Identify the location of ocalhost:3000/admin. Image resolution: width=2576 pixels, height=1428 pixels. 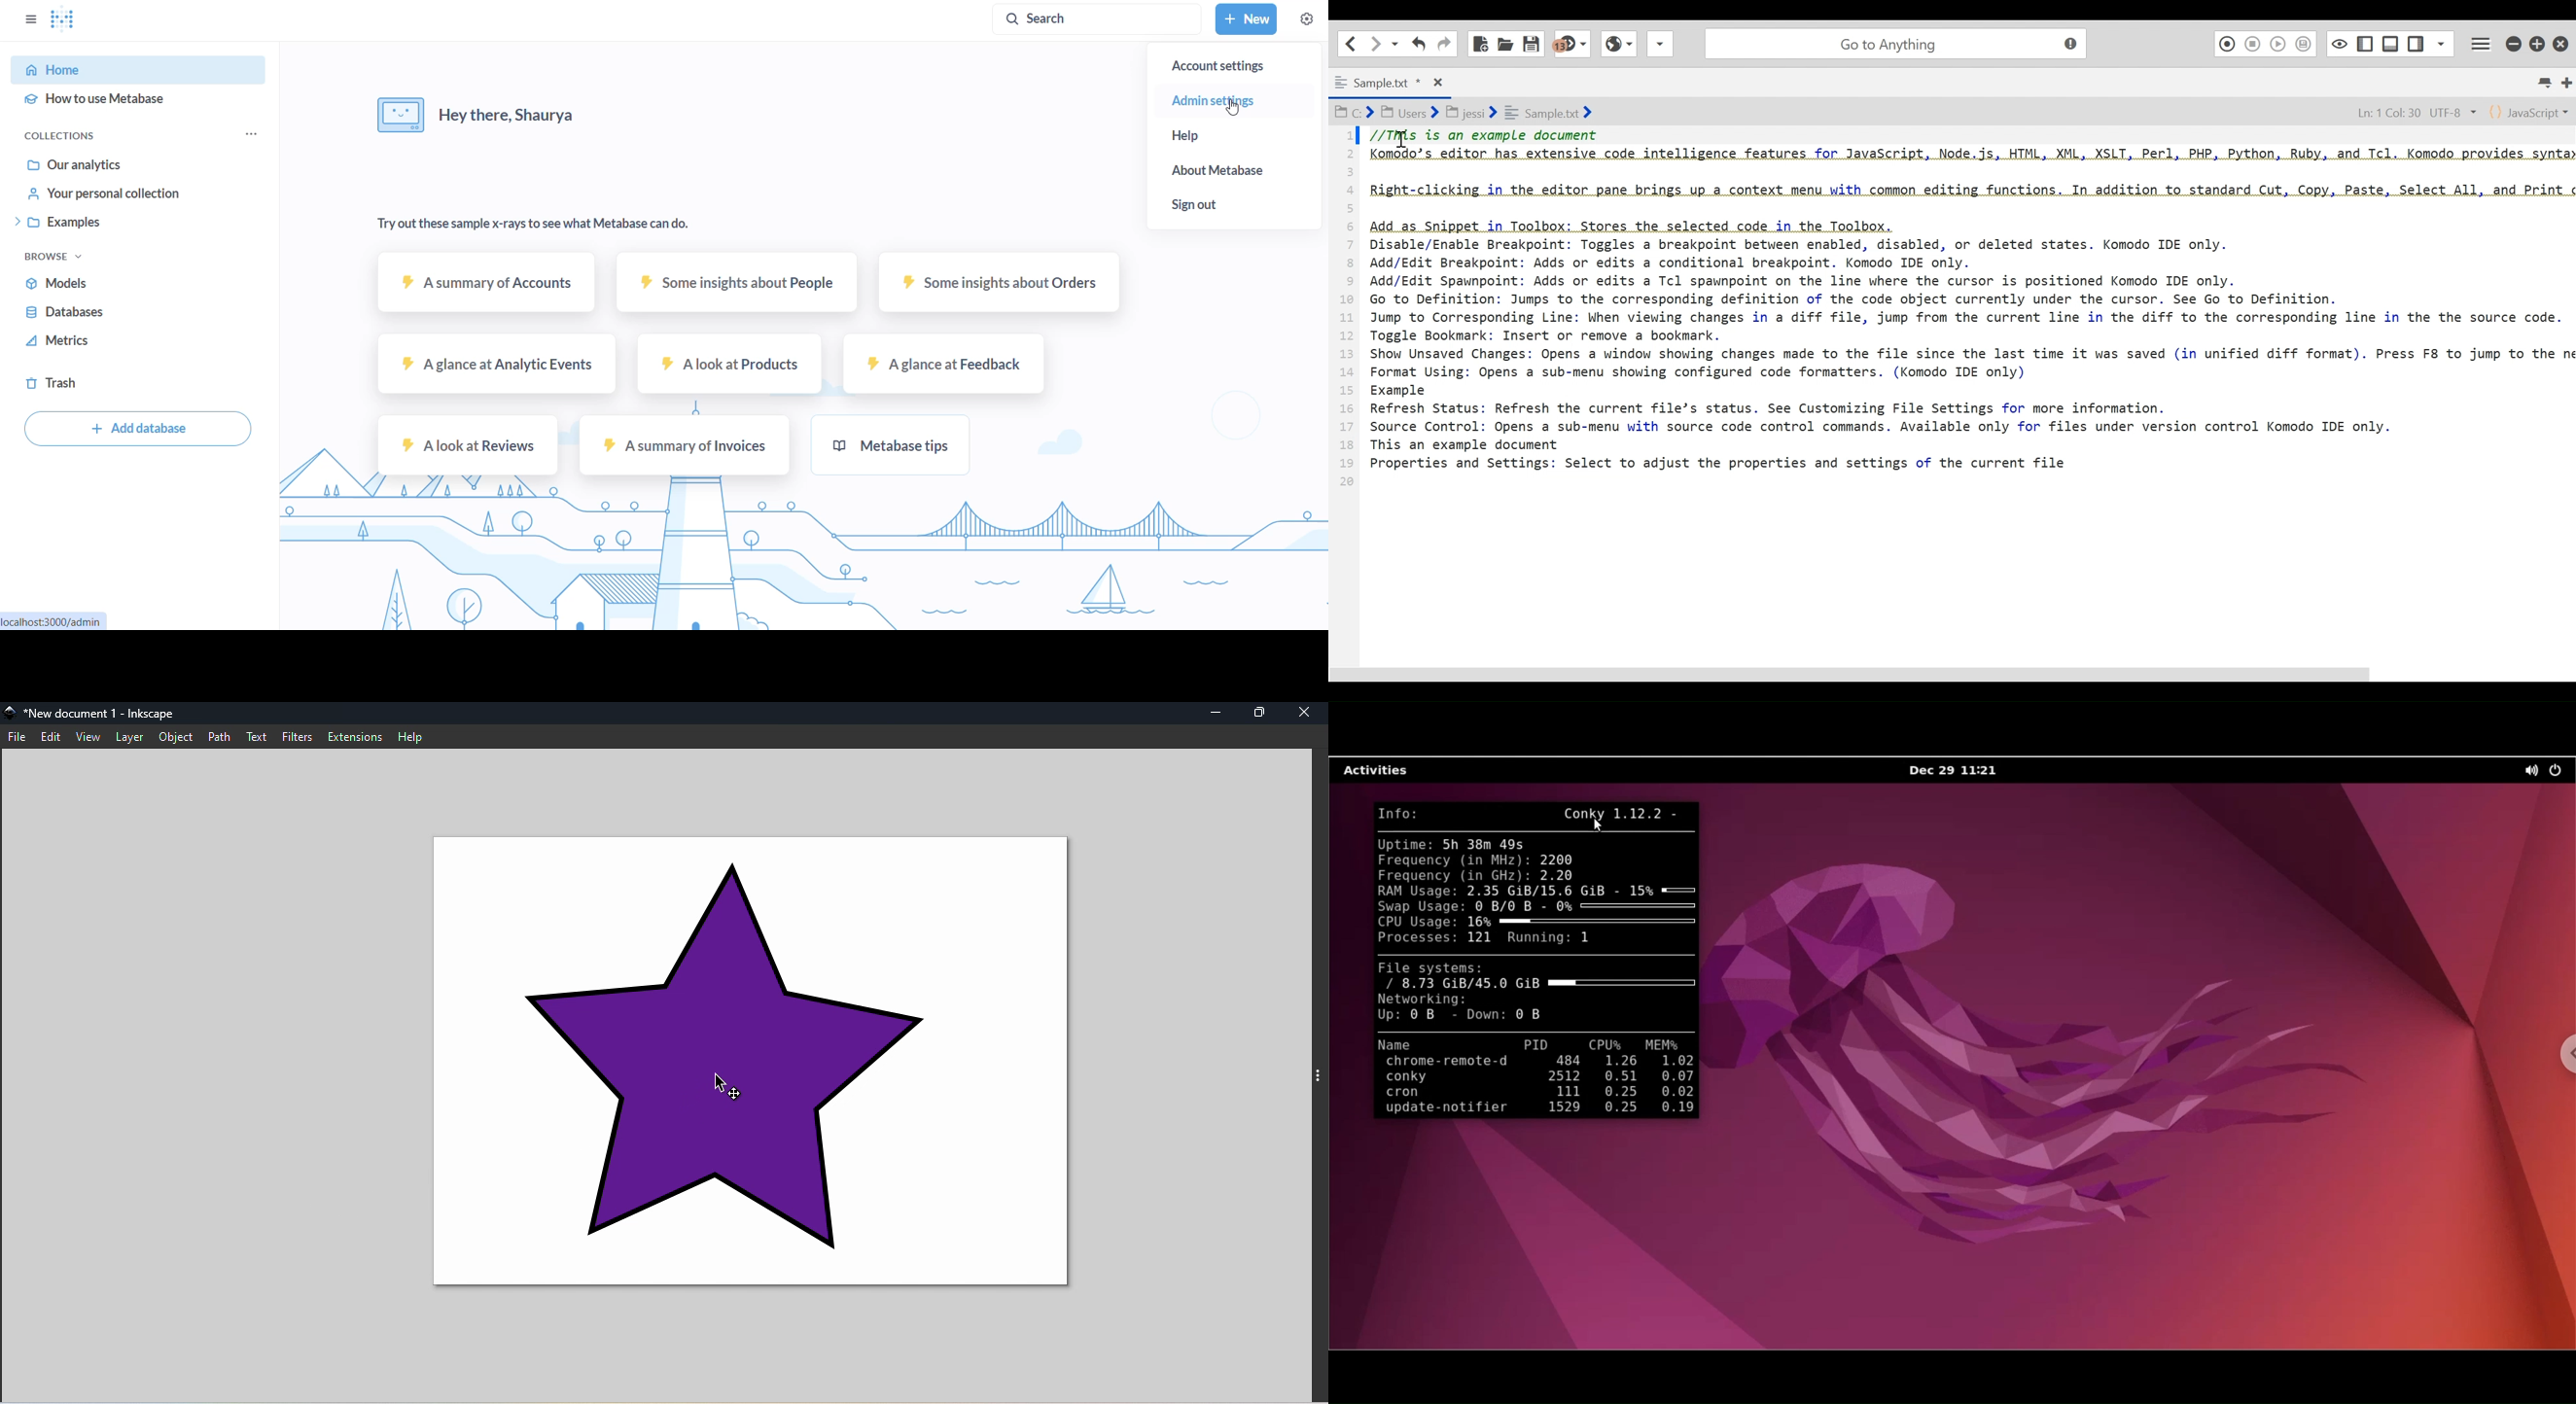
(53, 621).